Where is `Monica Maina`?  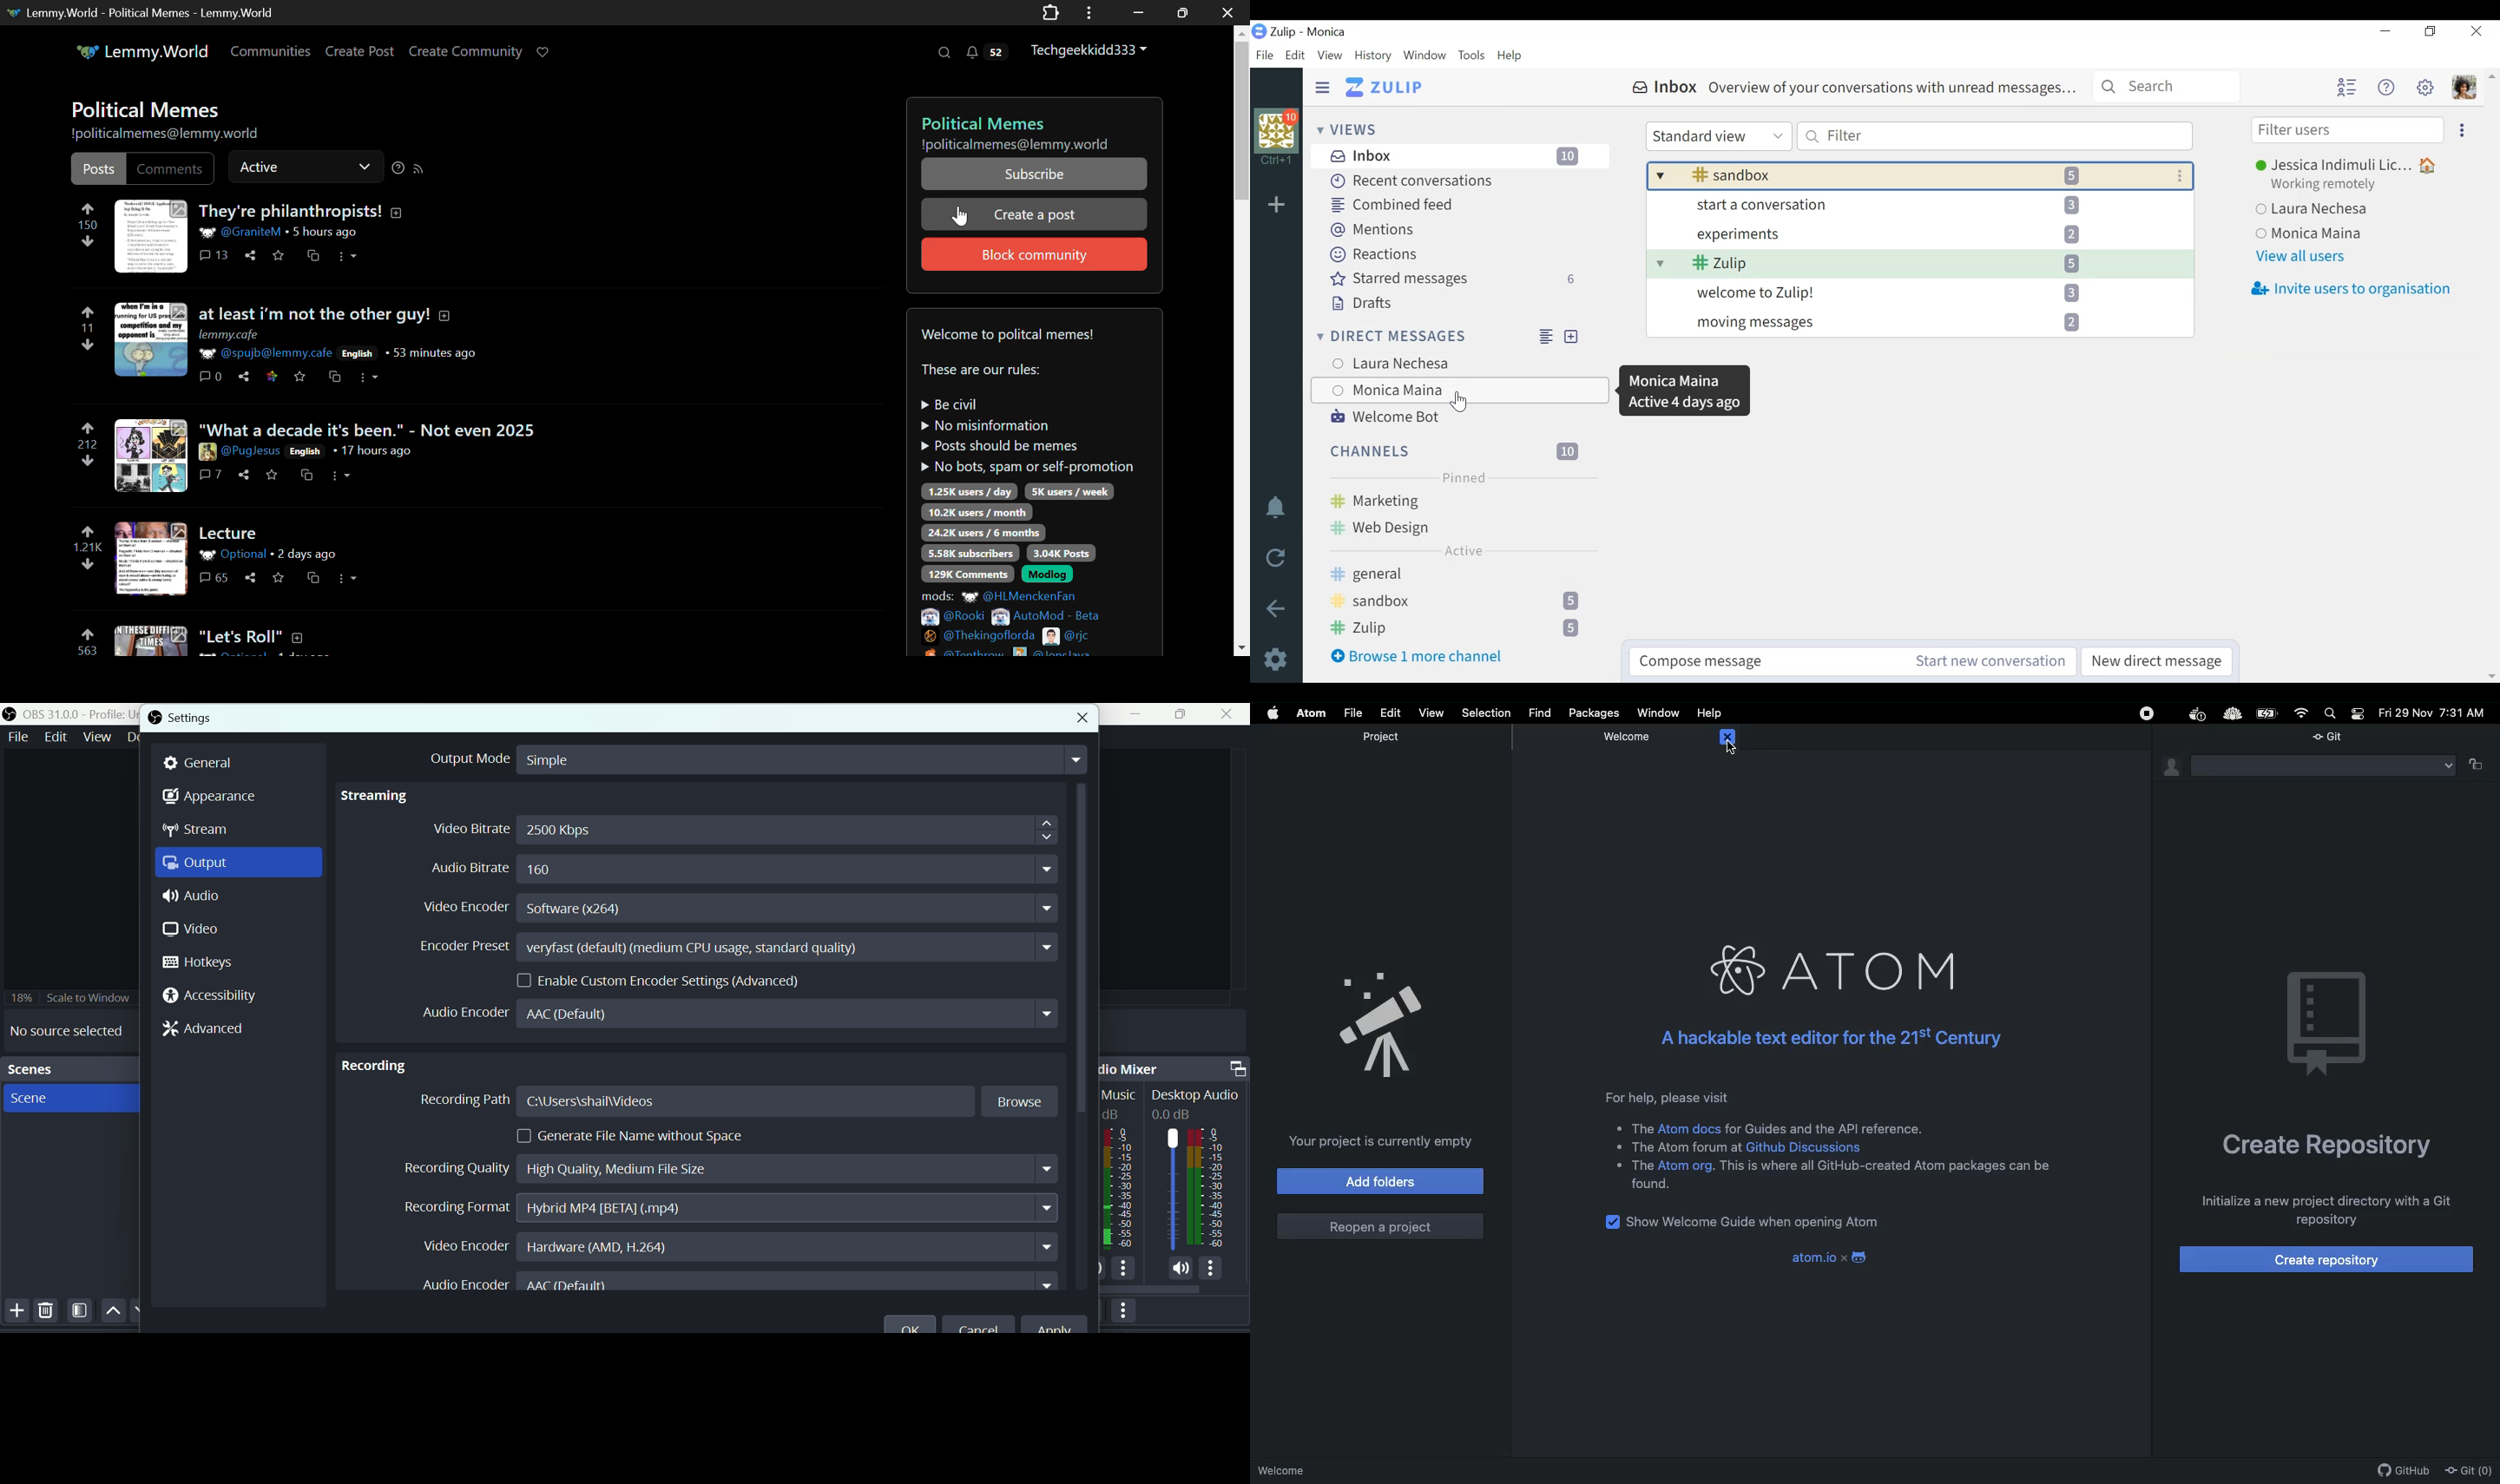
Monica Maina is located at coordinates (1458, 390).